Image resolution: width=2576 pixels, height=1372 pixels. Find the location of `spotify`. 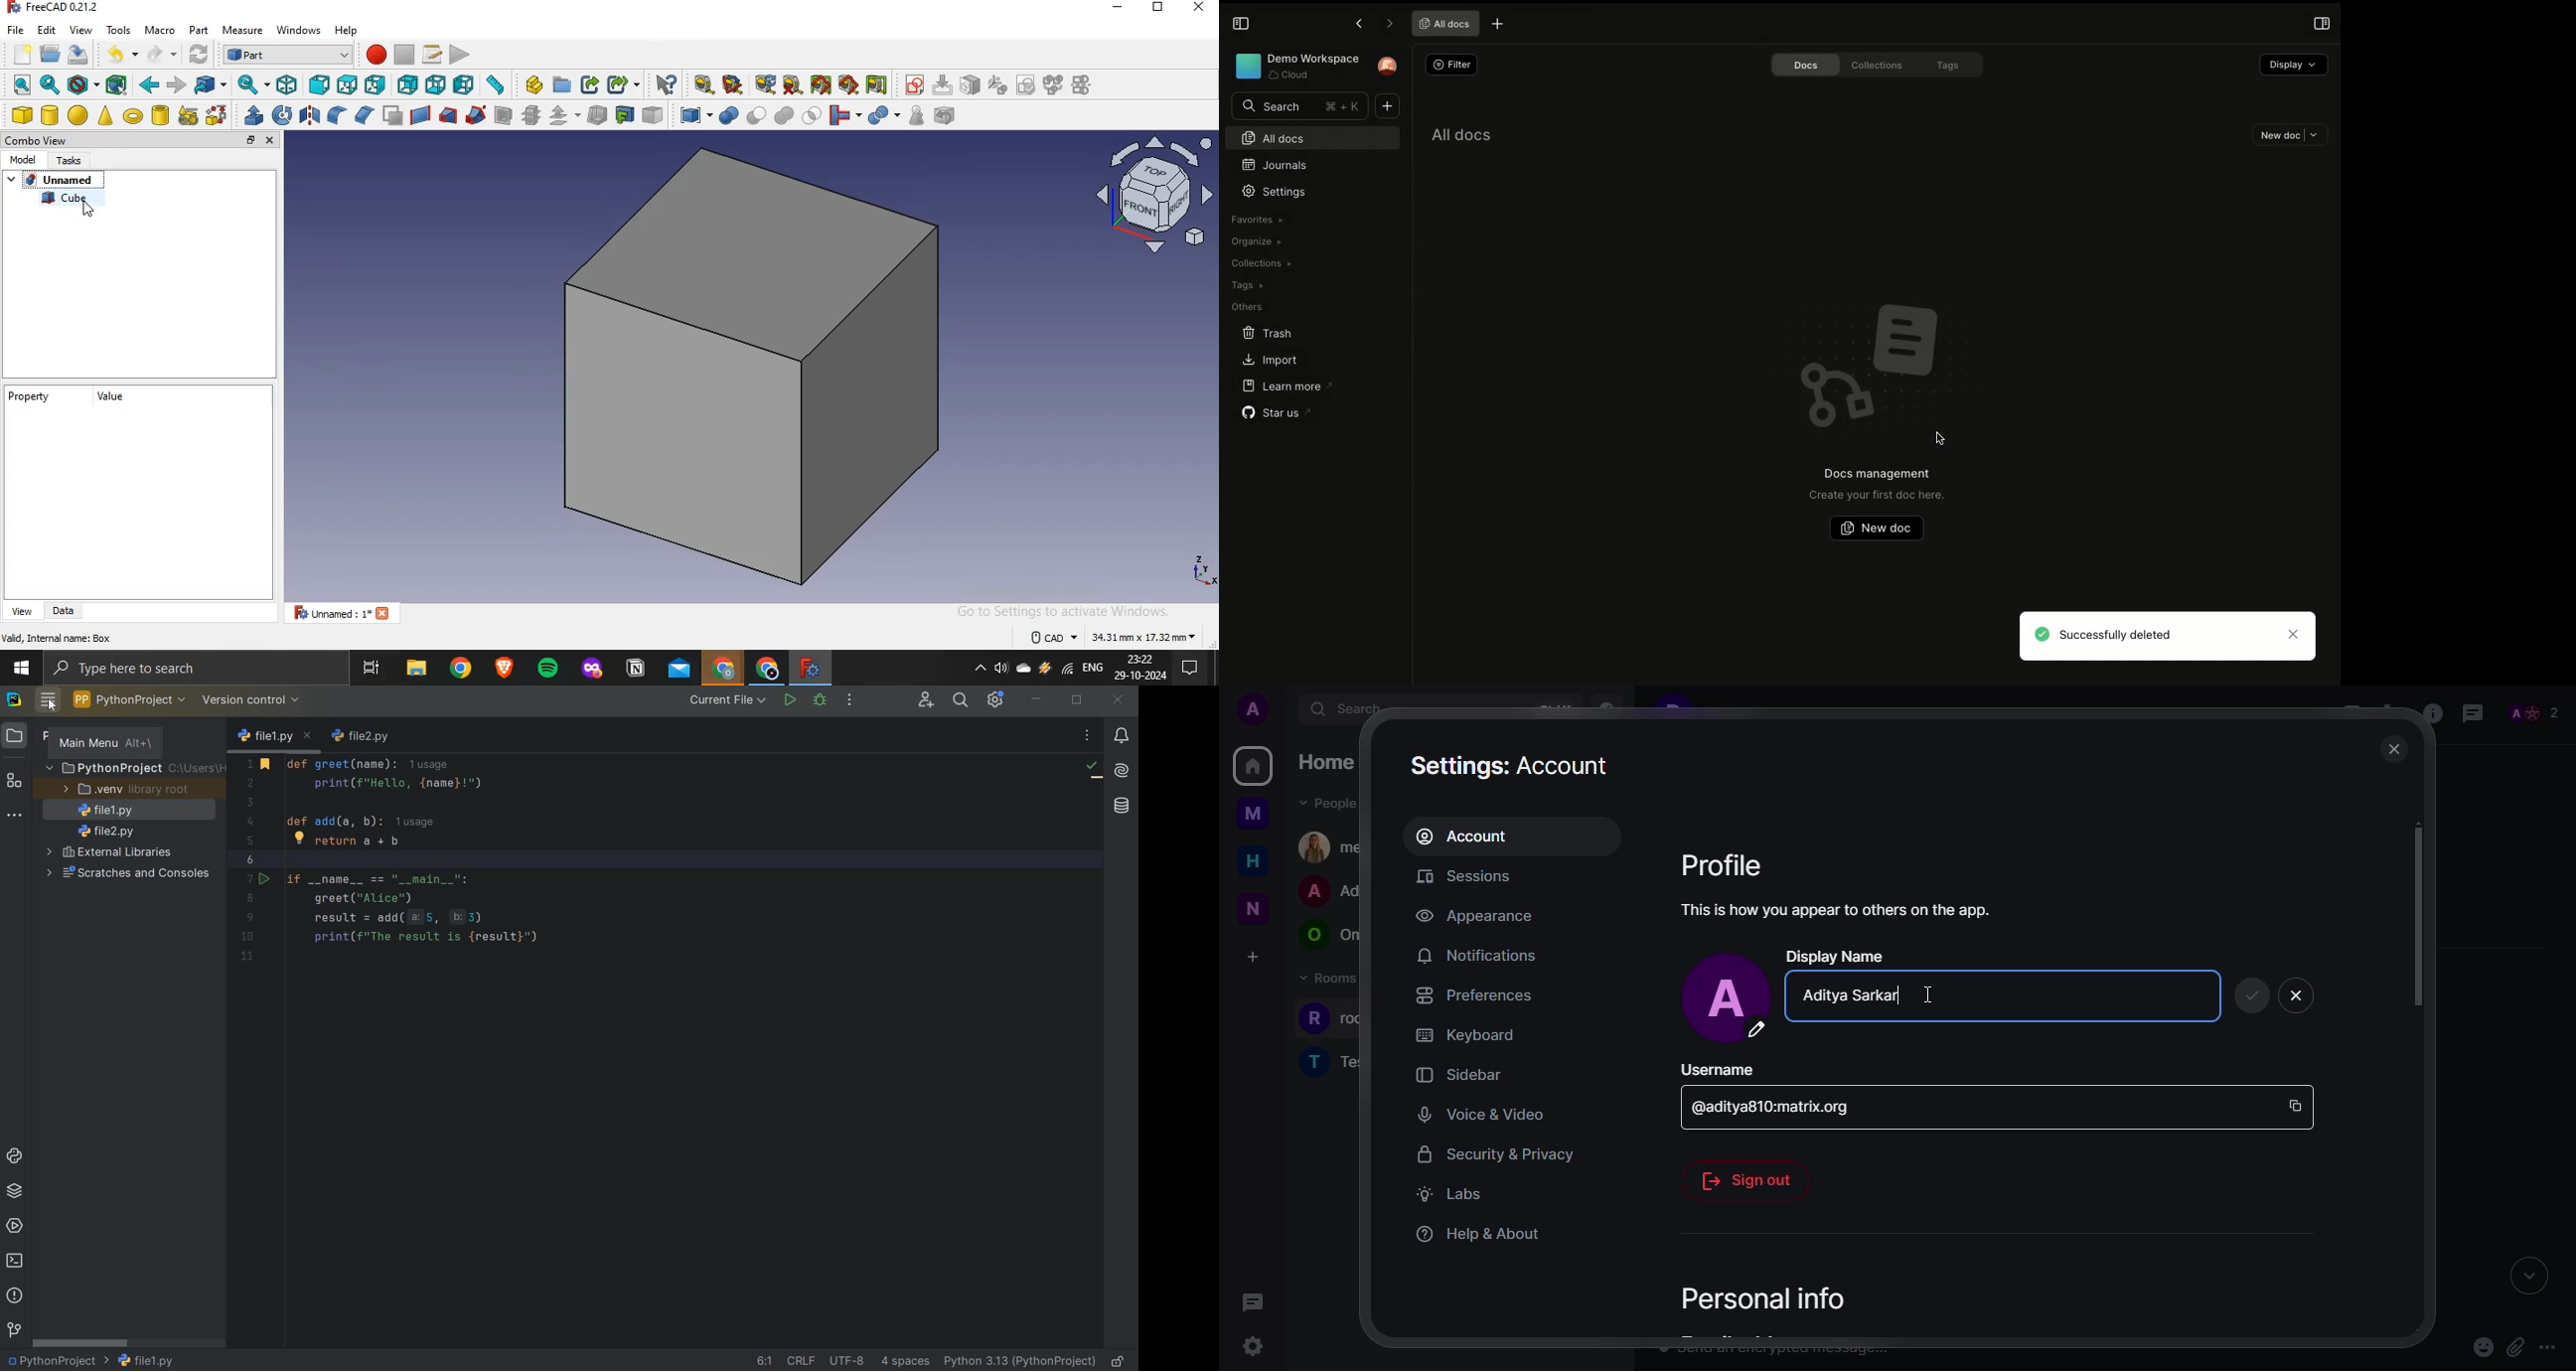

spotify is located at coordinates (550, 669).